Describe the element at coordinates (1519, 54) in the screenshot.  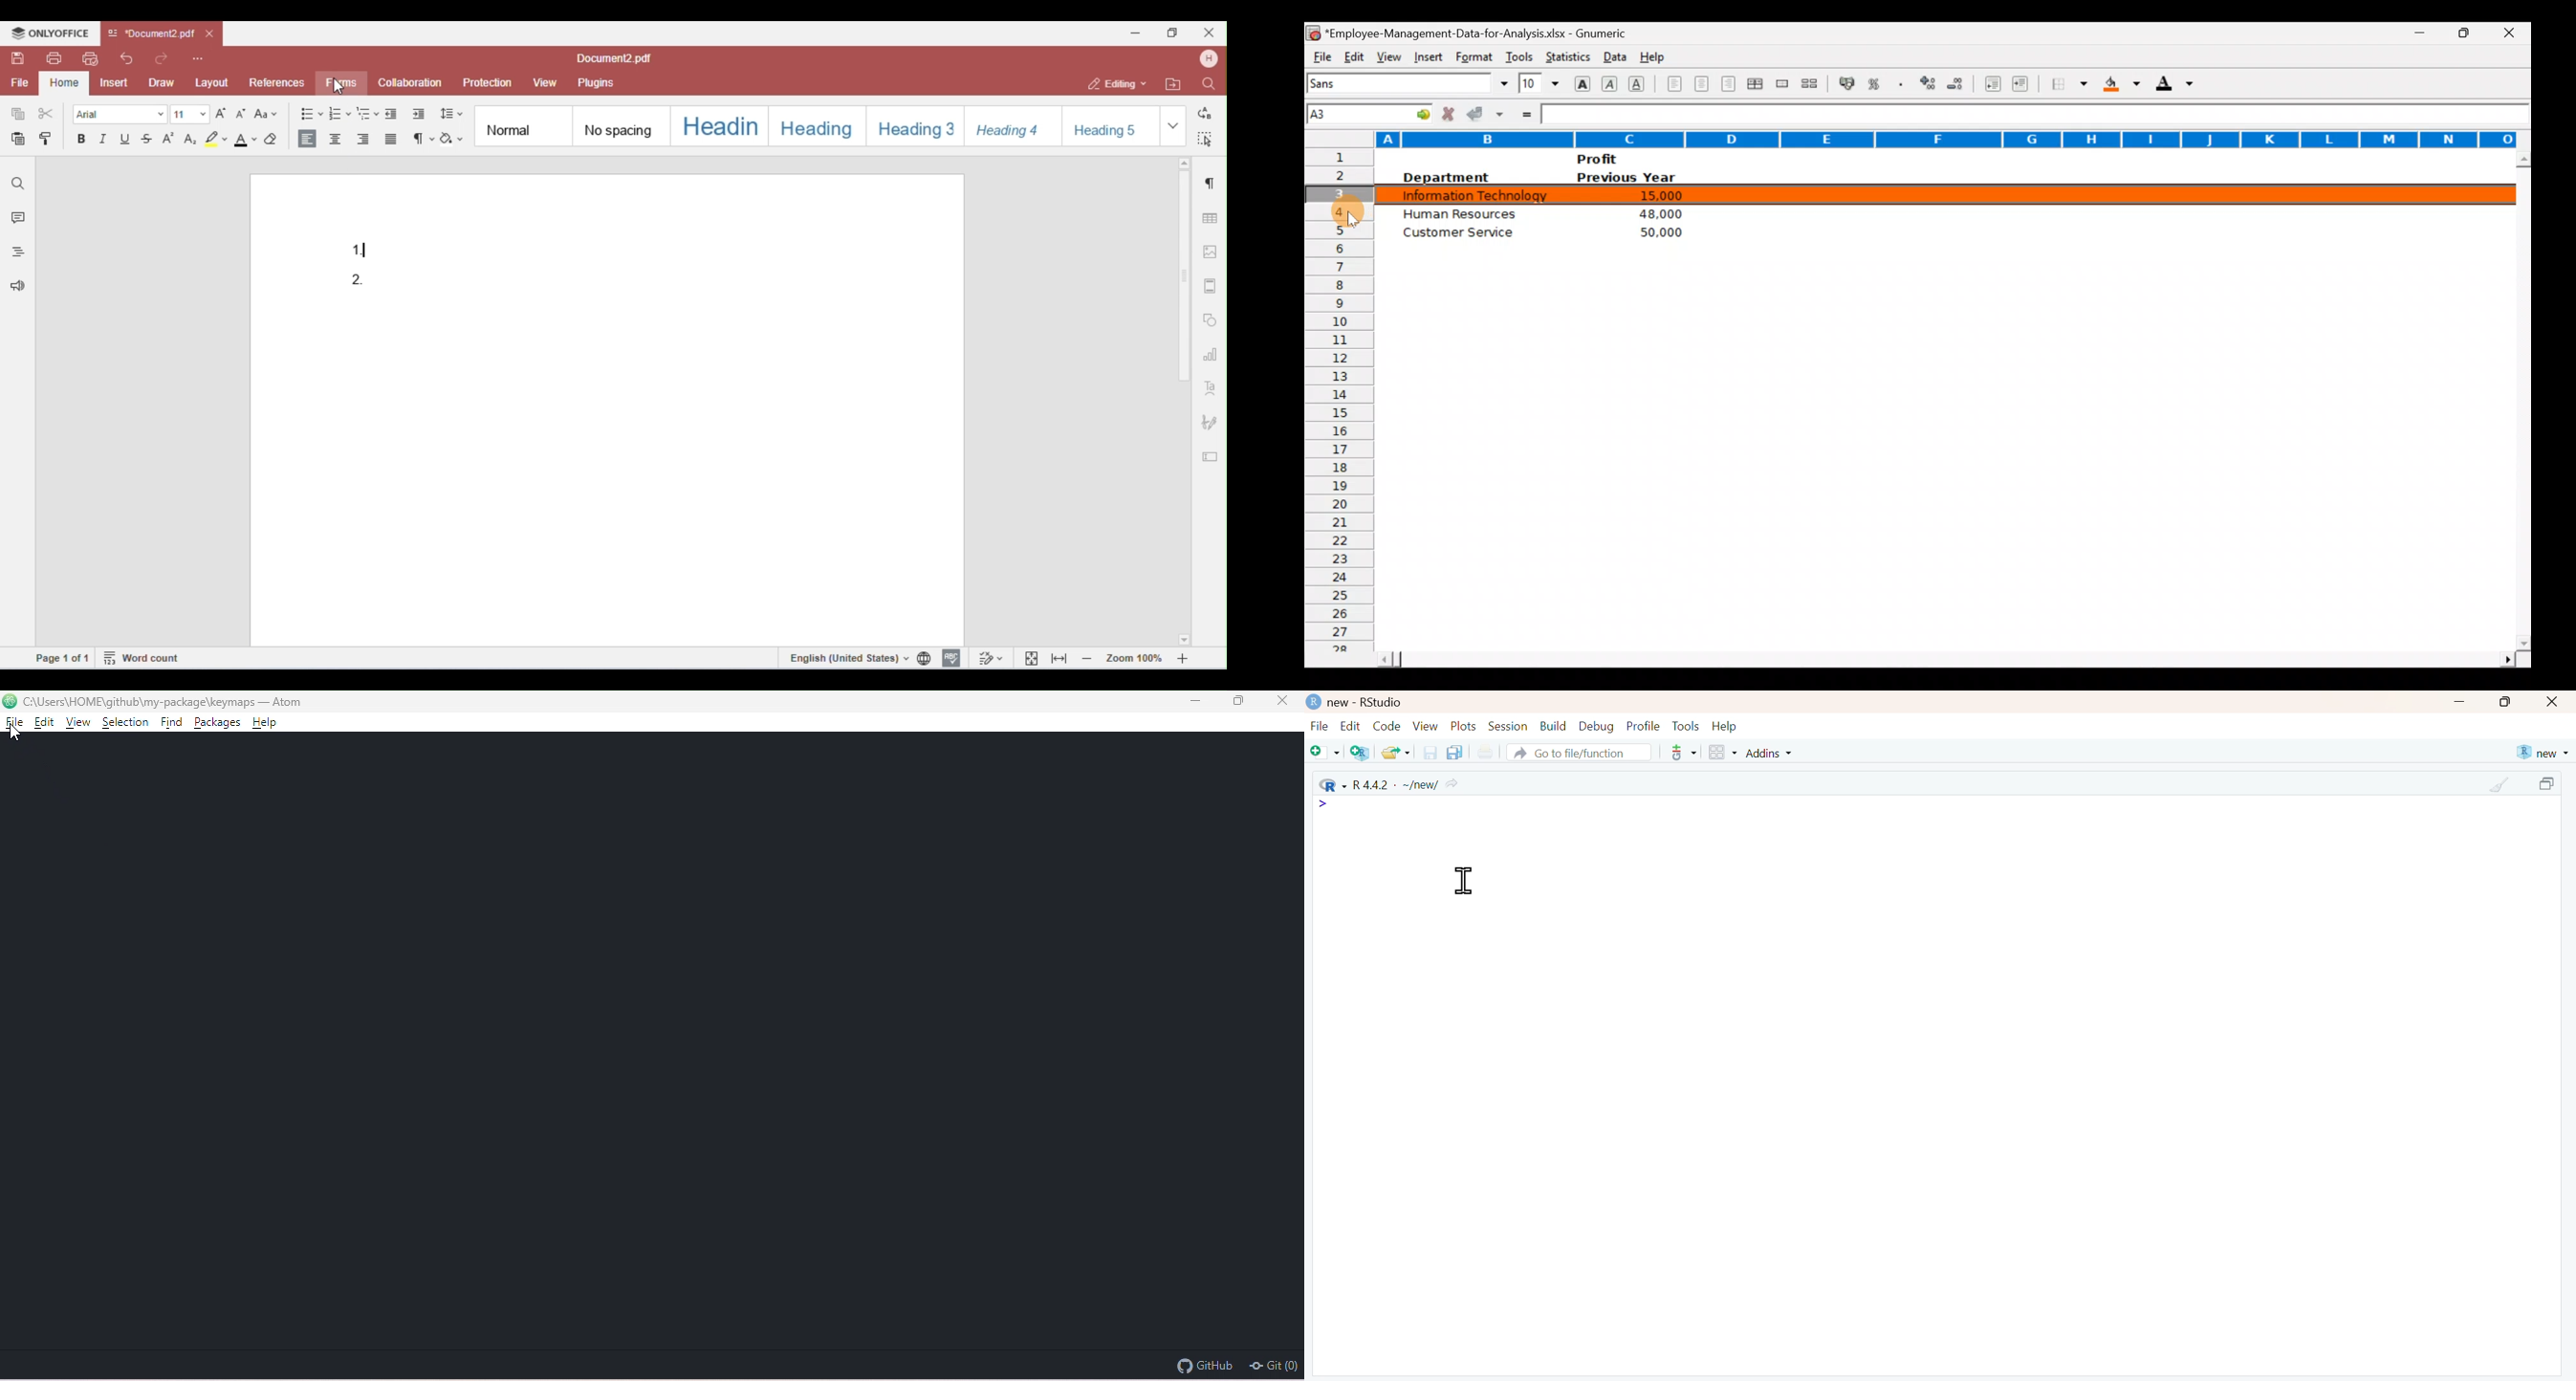
I see `Tools` at that location.